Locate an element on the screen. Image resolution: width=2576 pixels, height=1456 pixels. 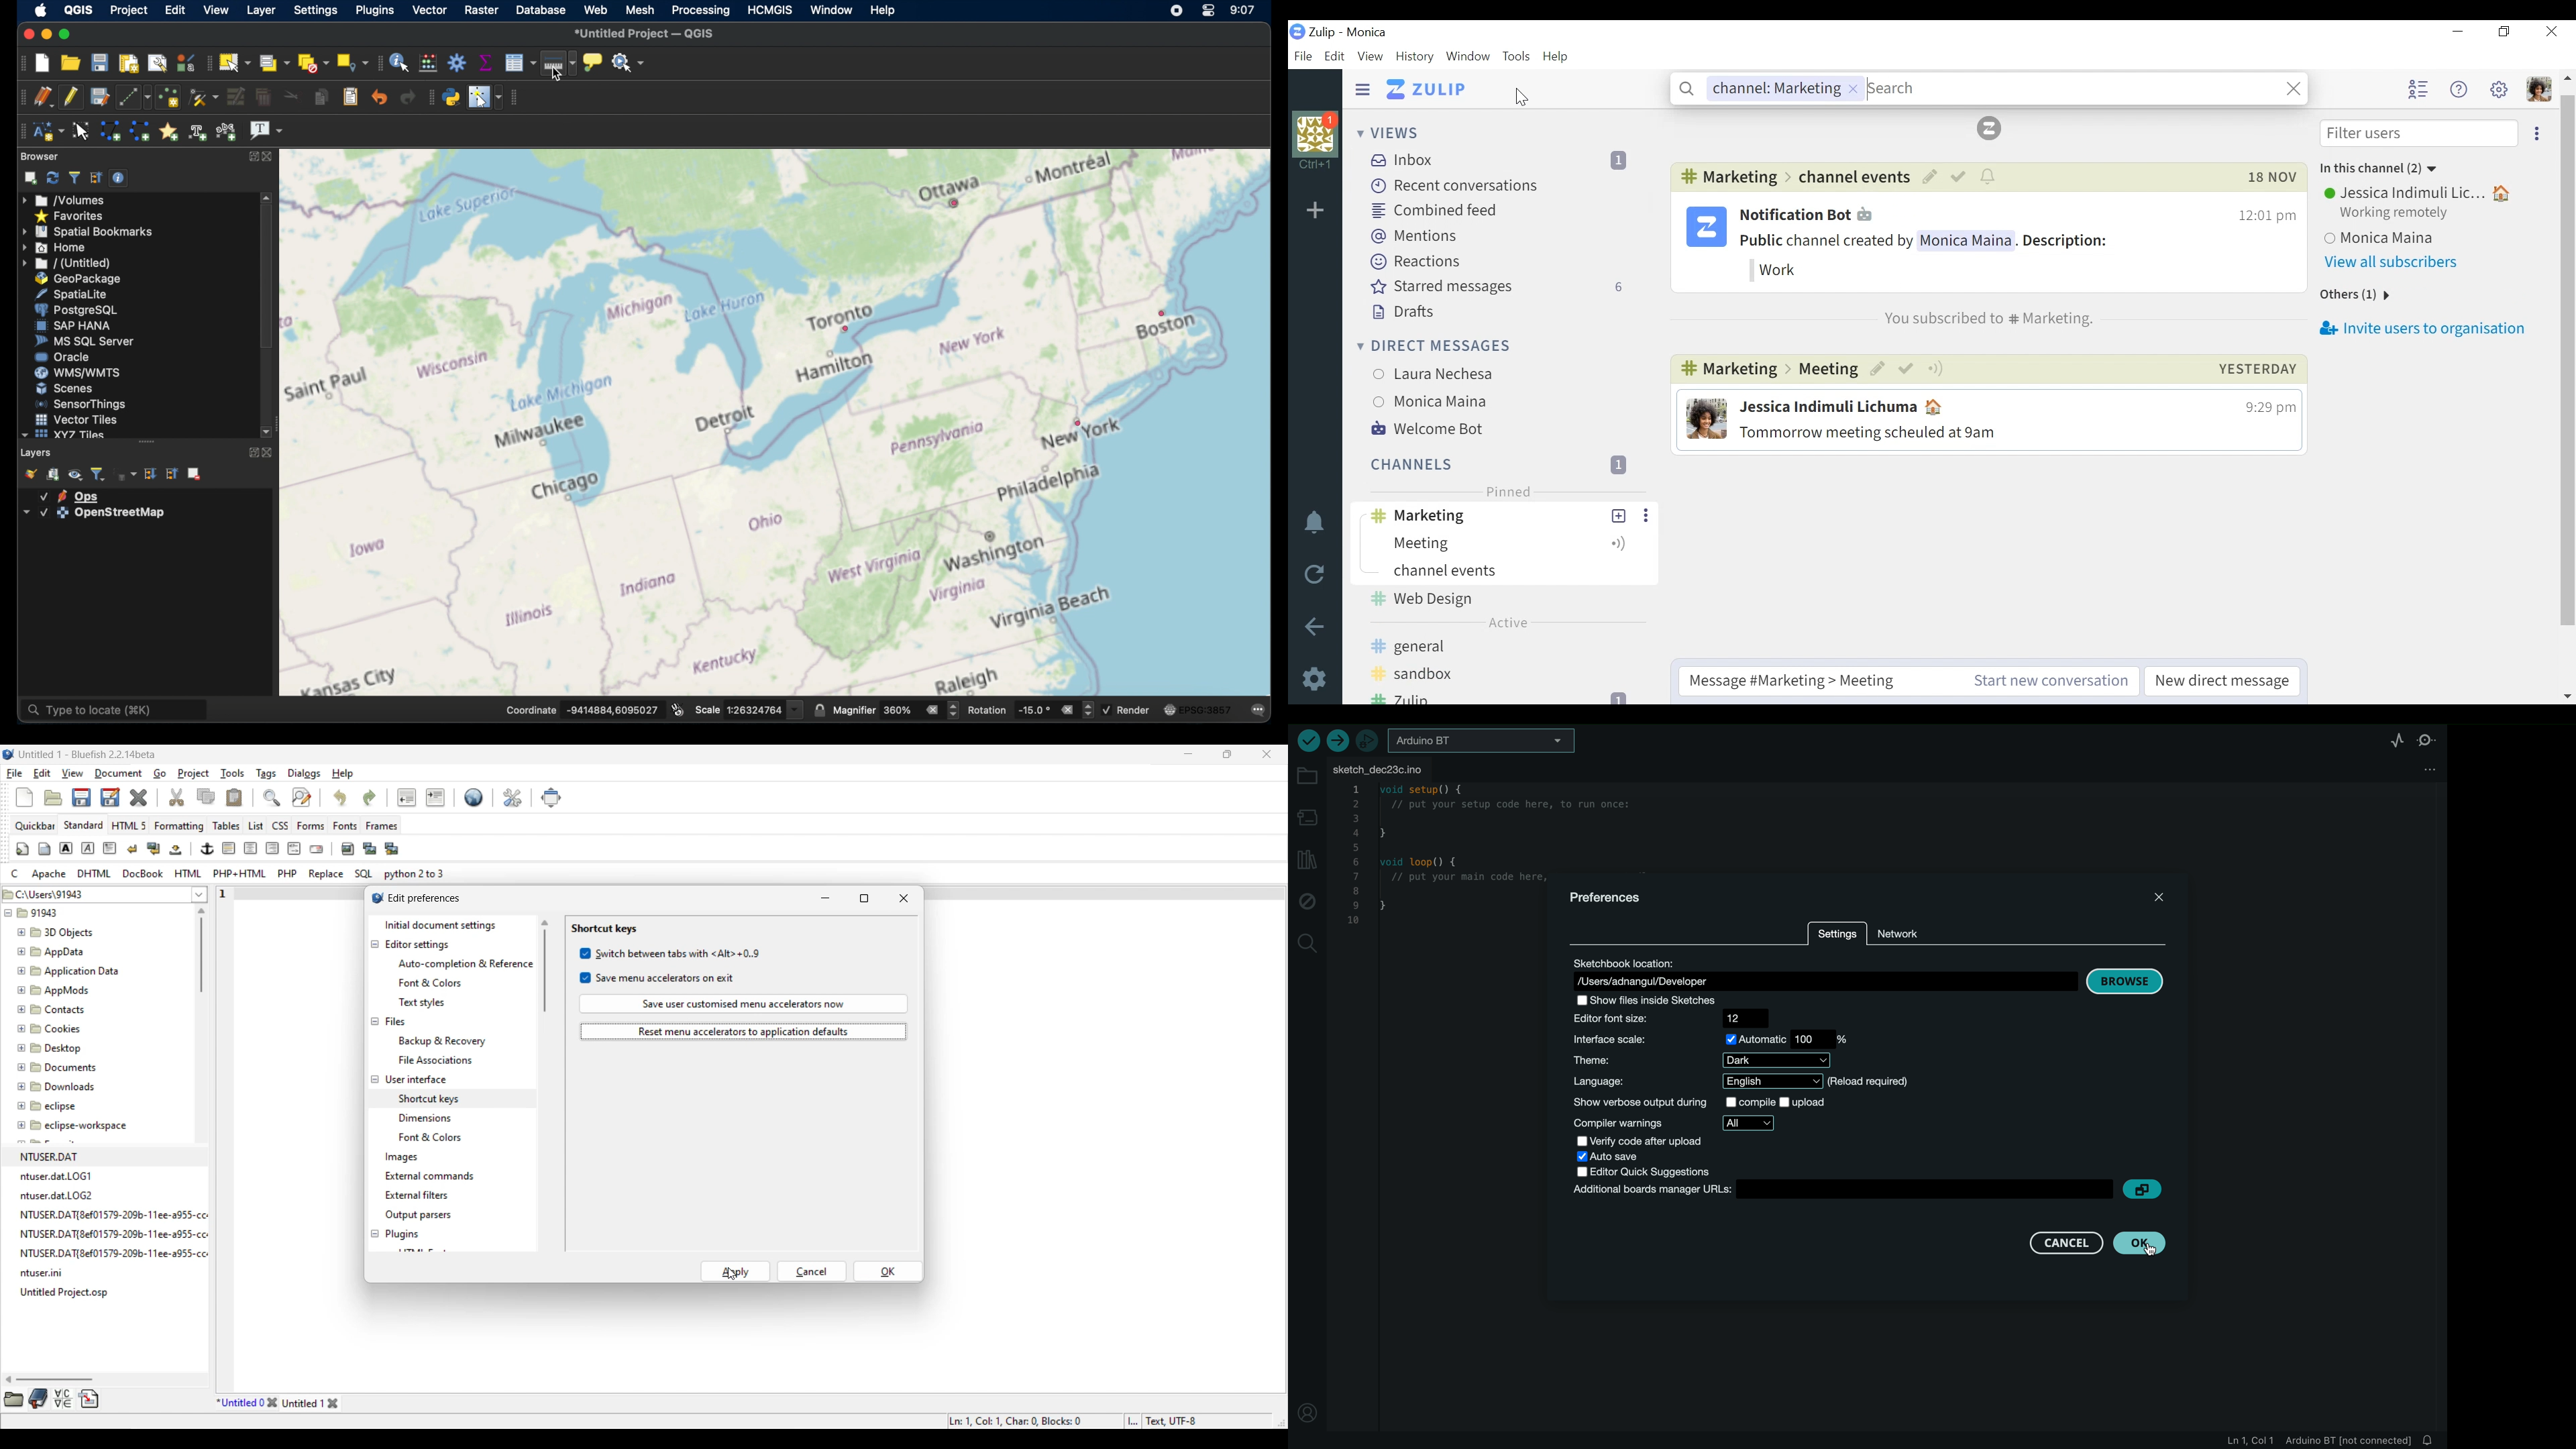
type to locate is located at coordinates (117, 708).